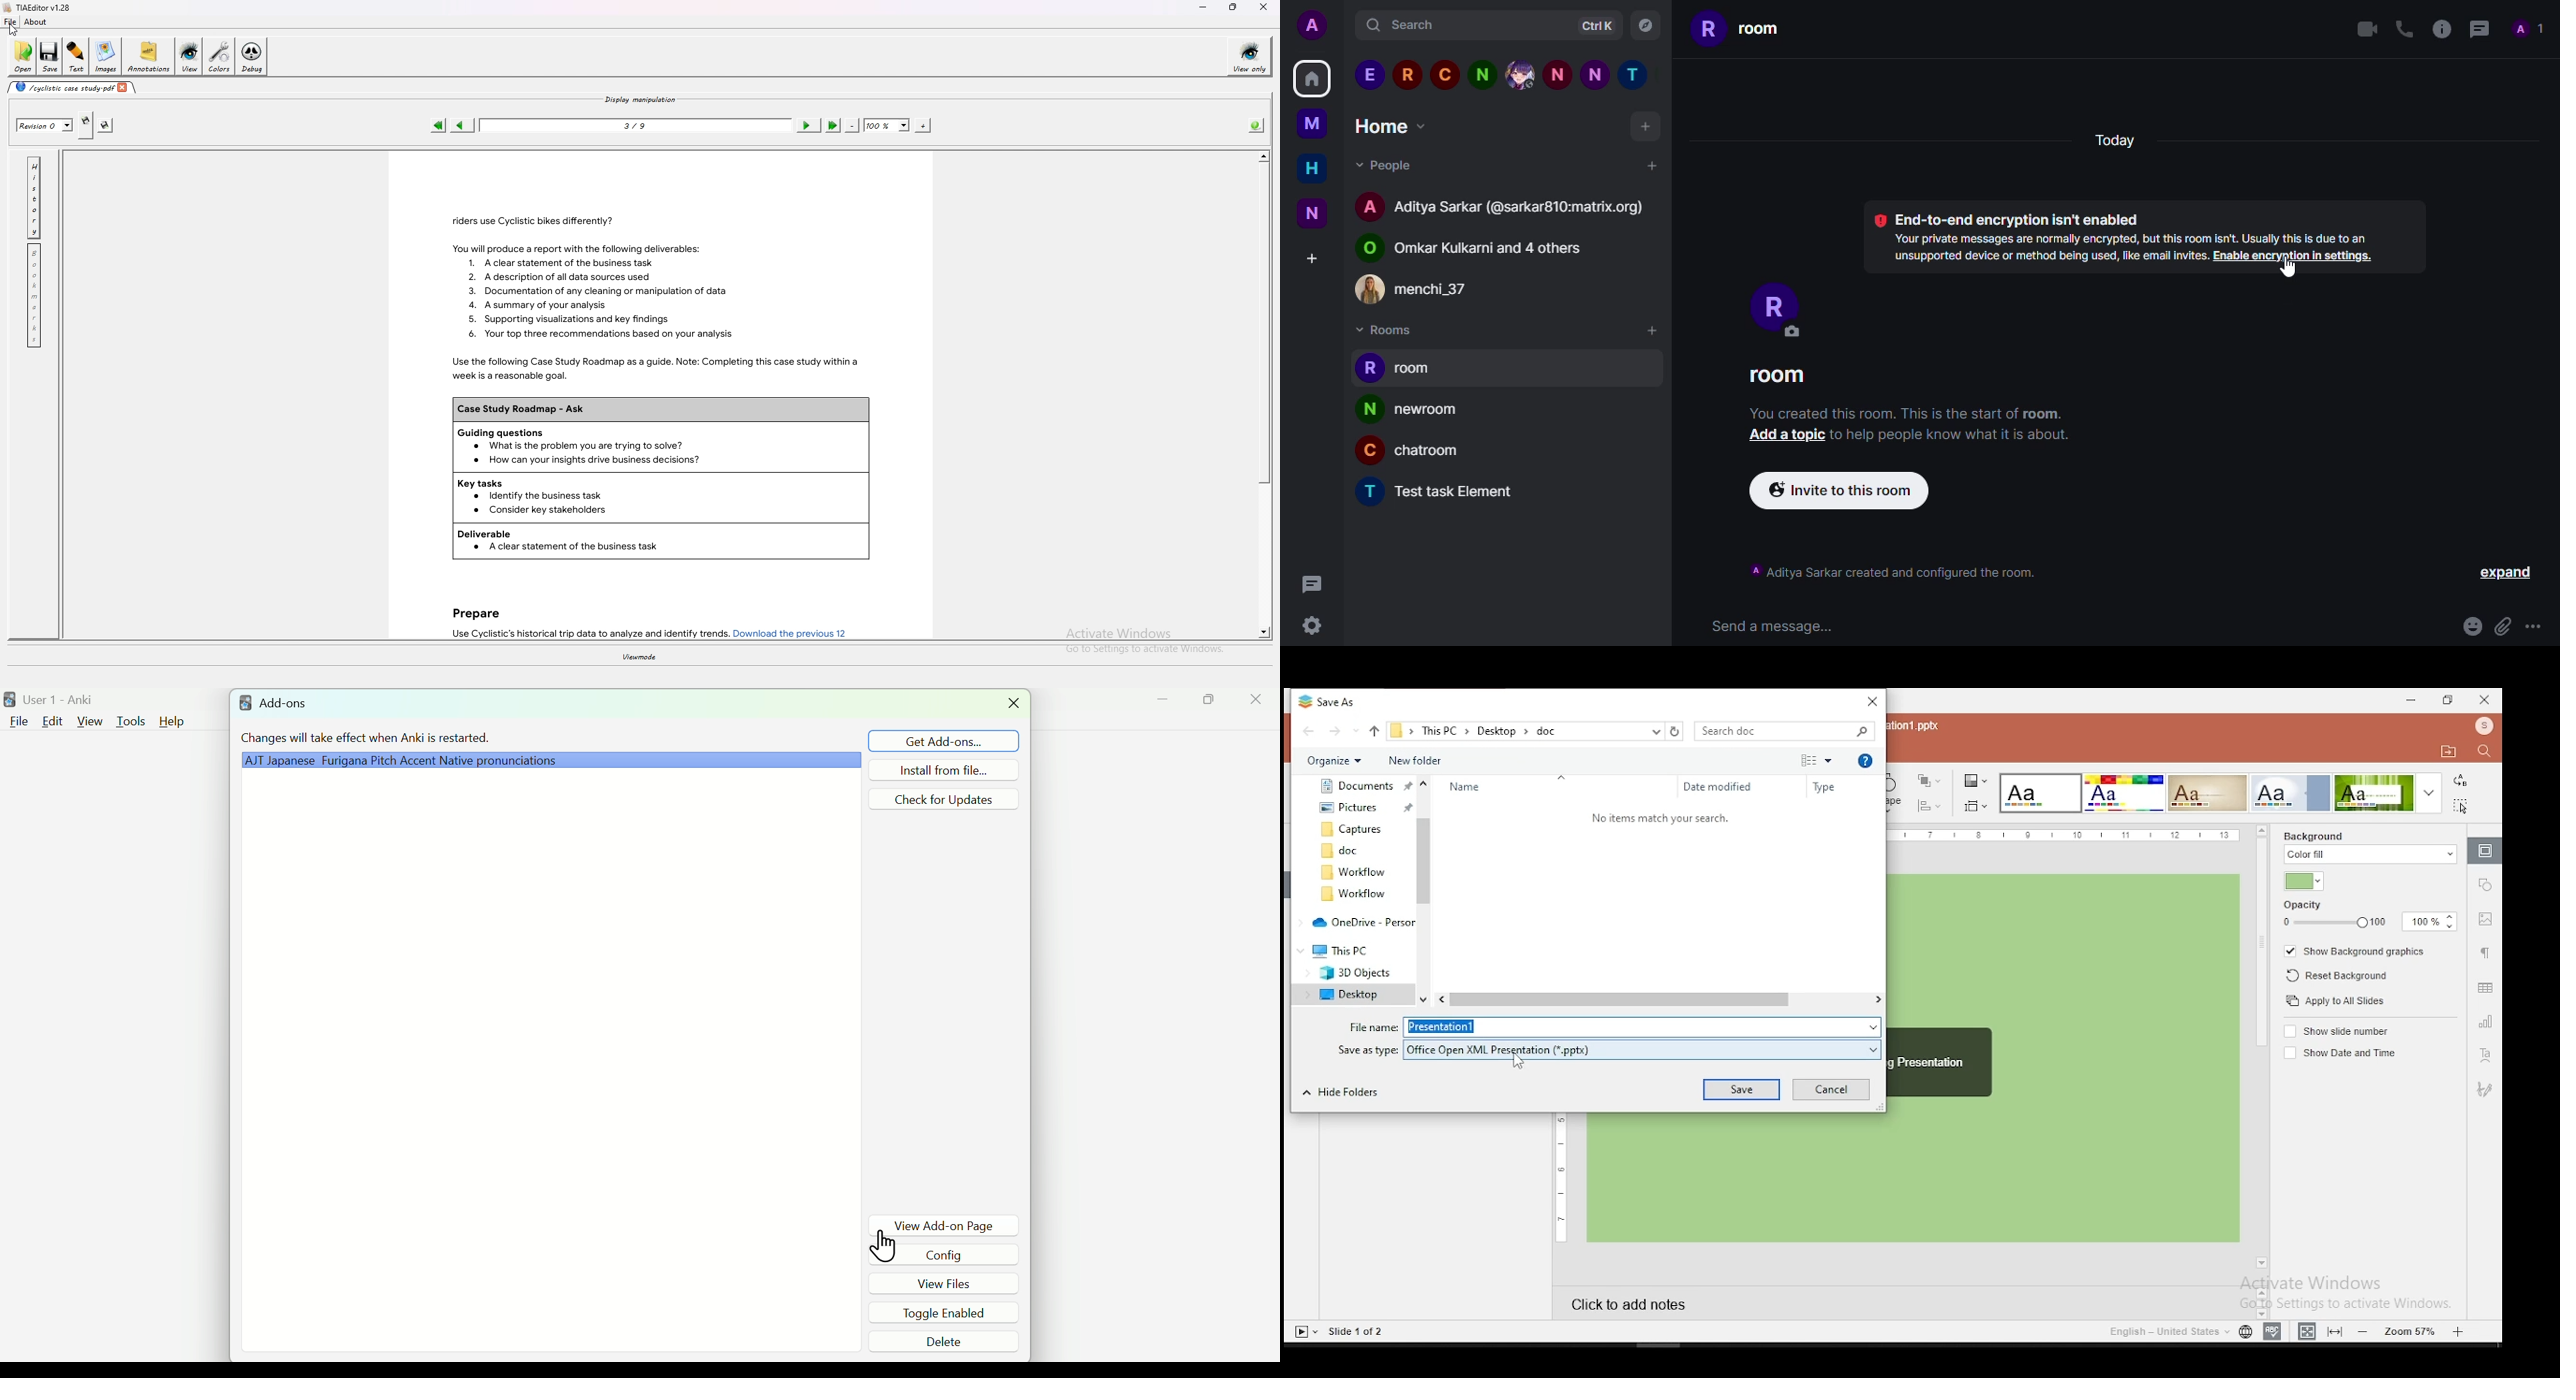 The image size is (2576, 1400). What do you see at coordinates (2508, 574) in the screenshot?
I see `expand` at bounding box center [2508, 574].